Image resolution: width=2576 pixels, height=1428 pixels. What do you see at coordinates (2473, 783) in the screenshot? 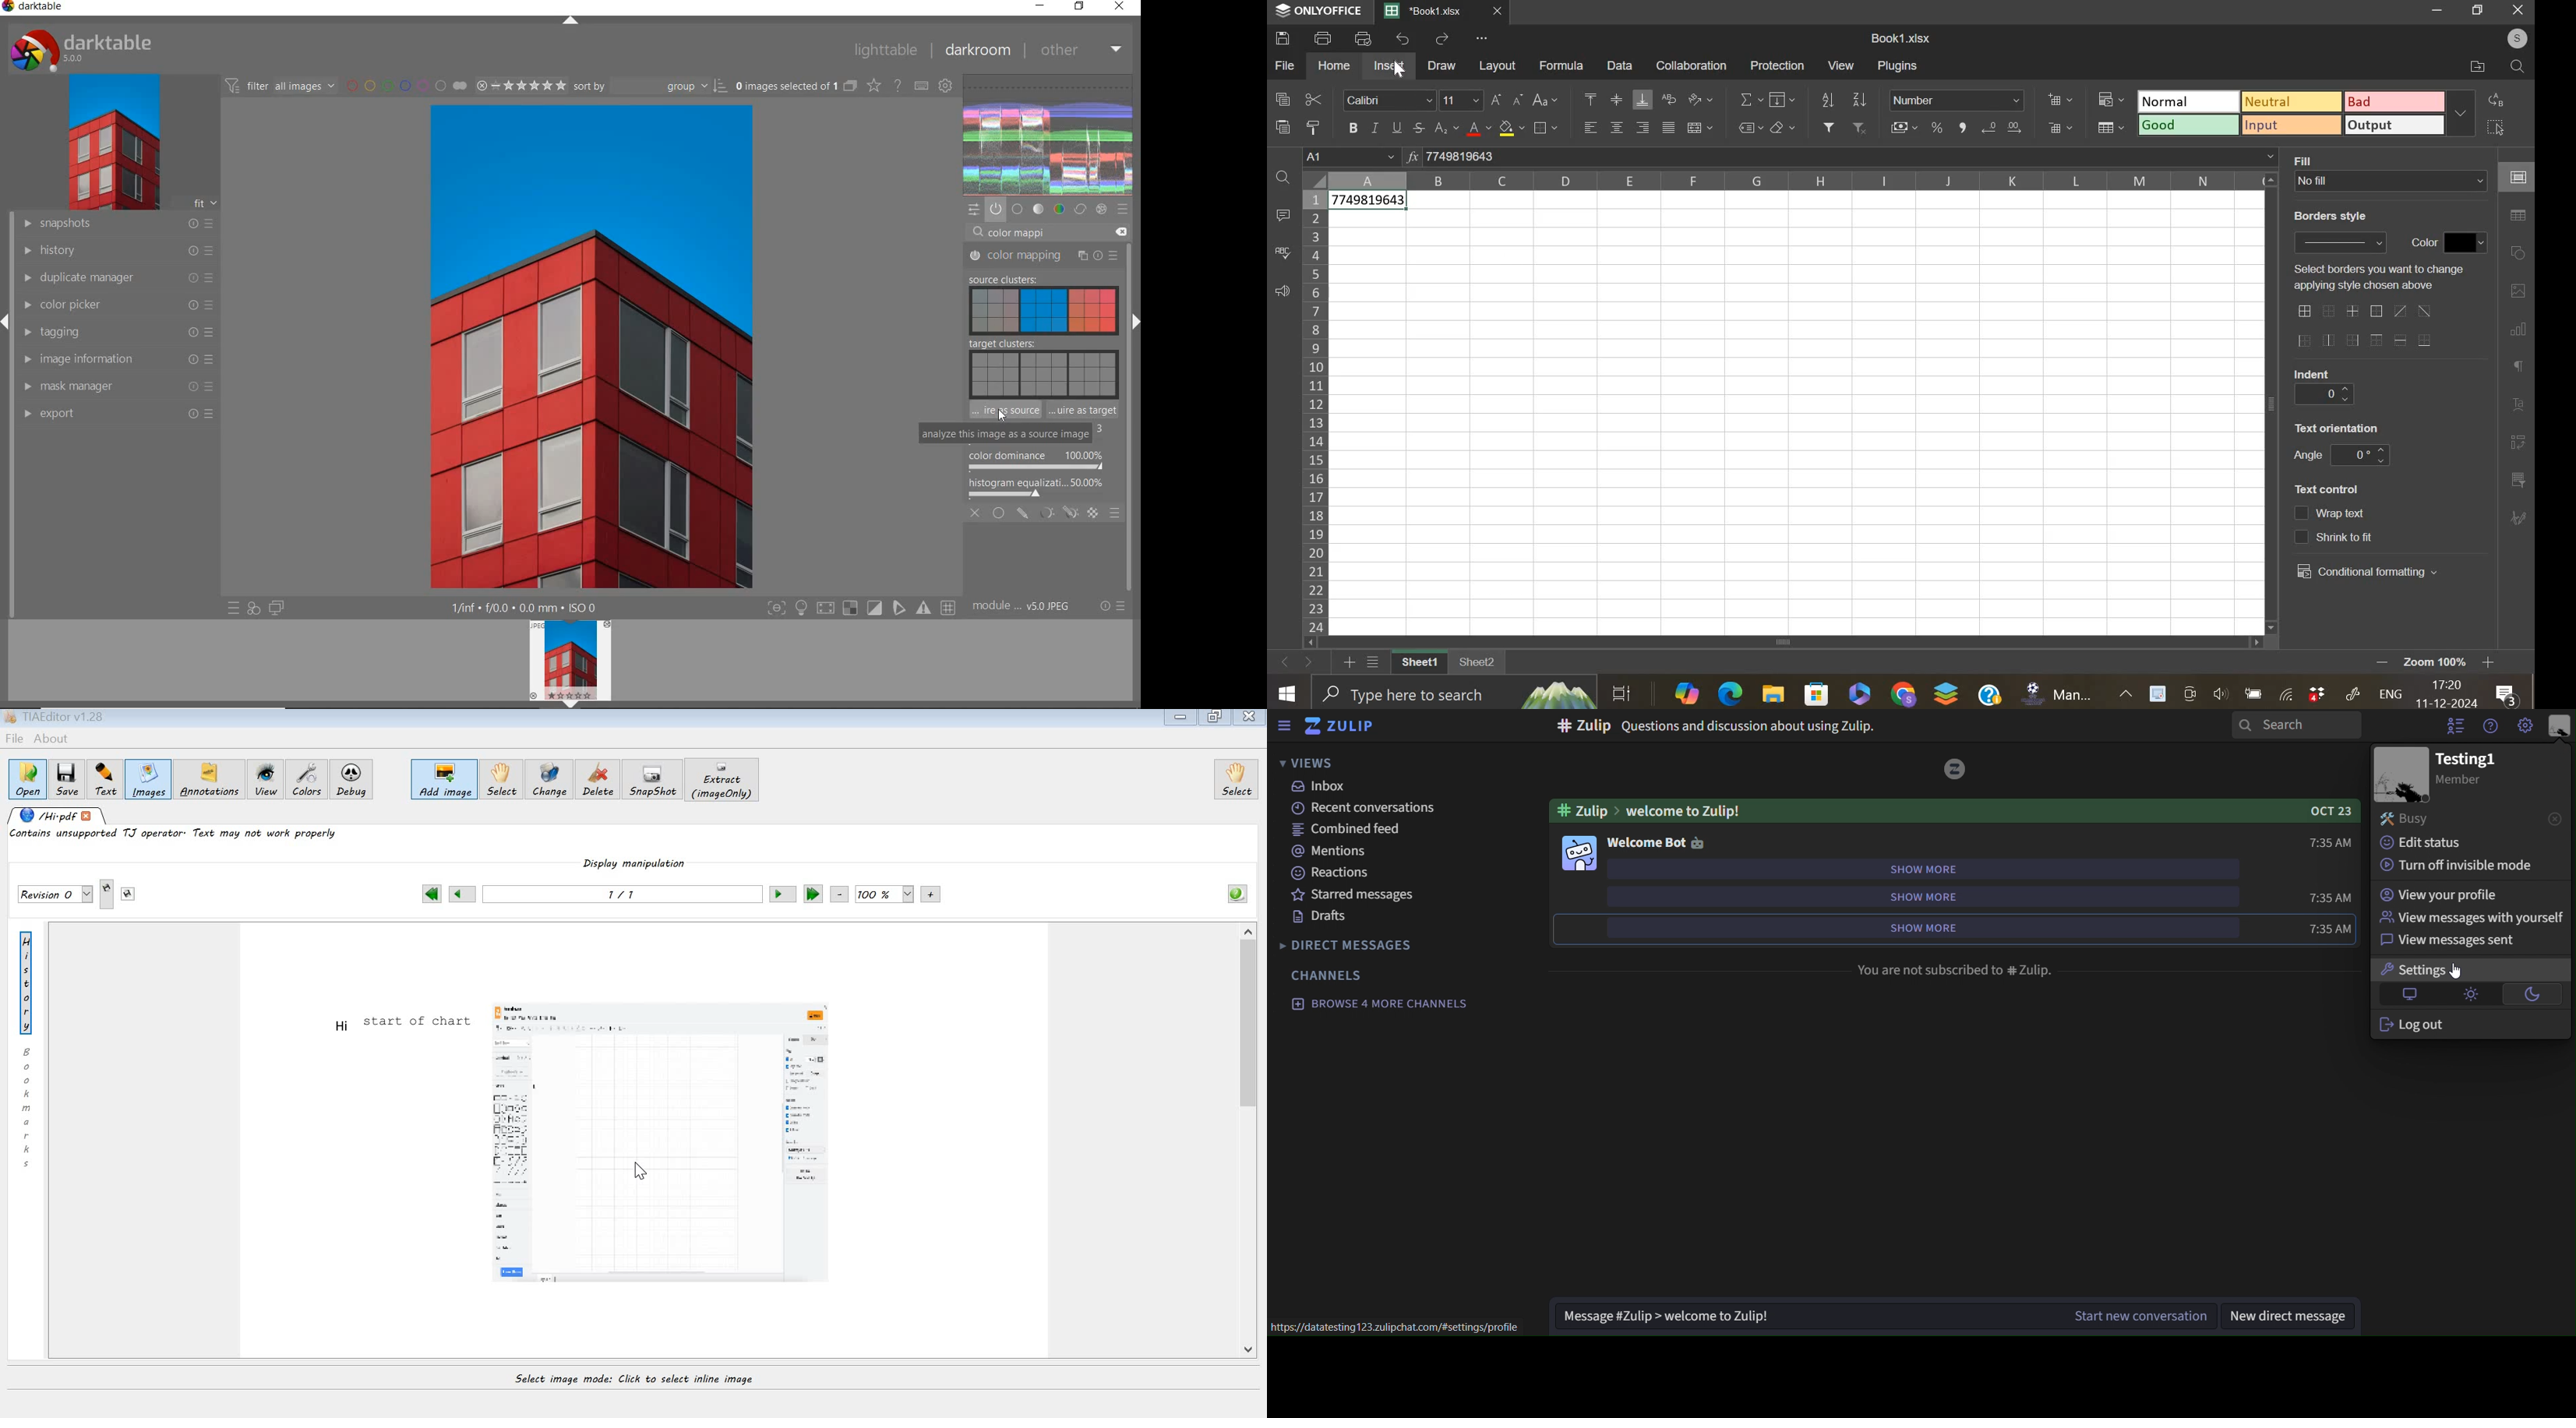
I see `Member` at bounding box center [2473, 783].